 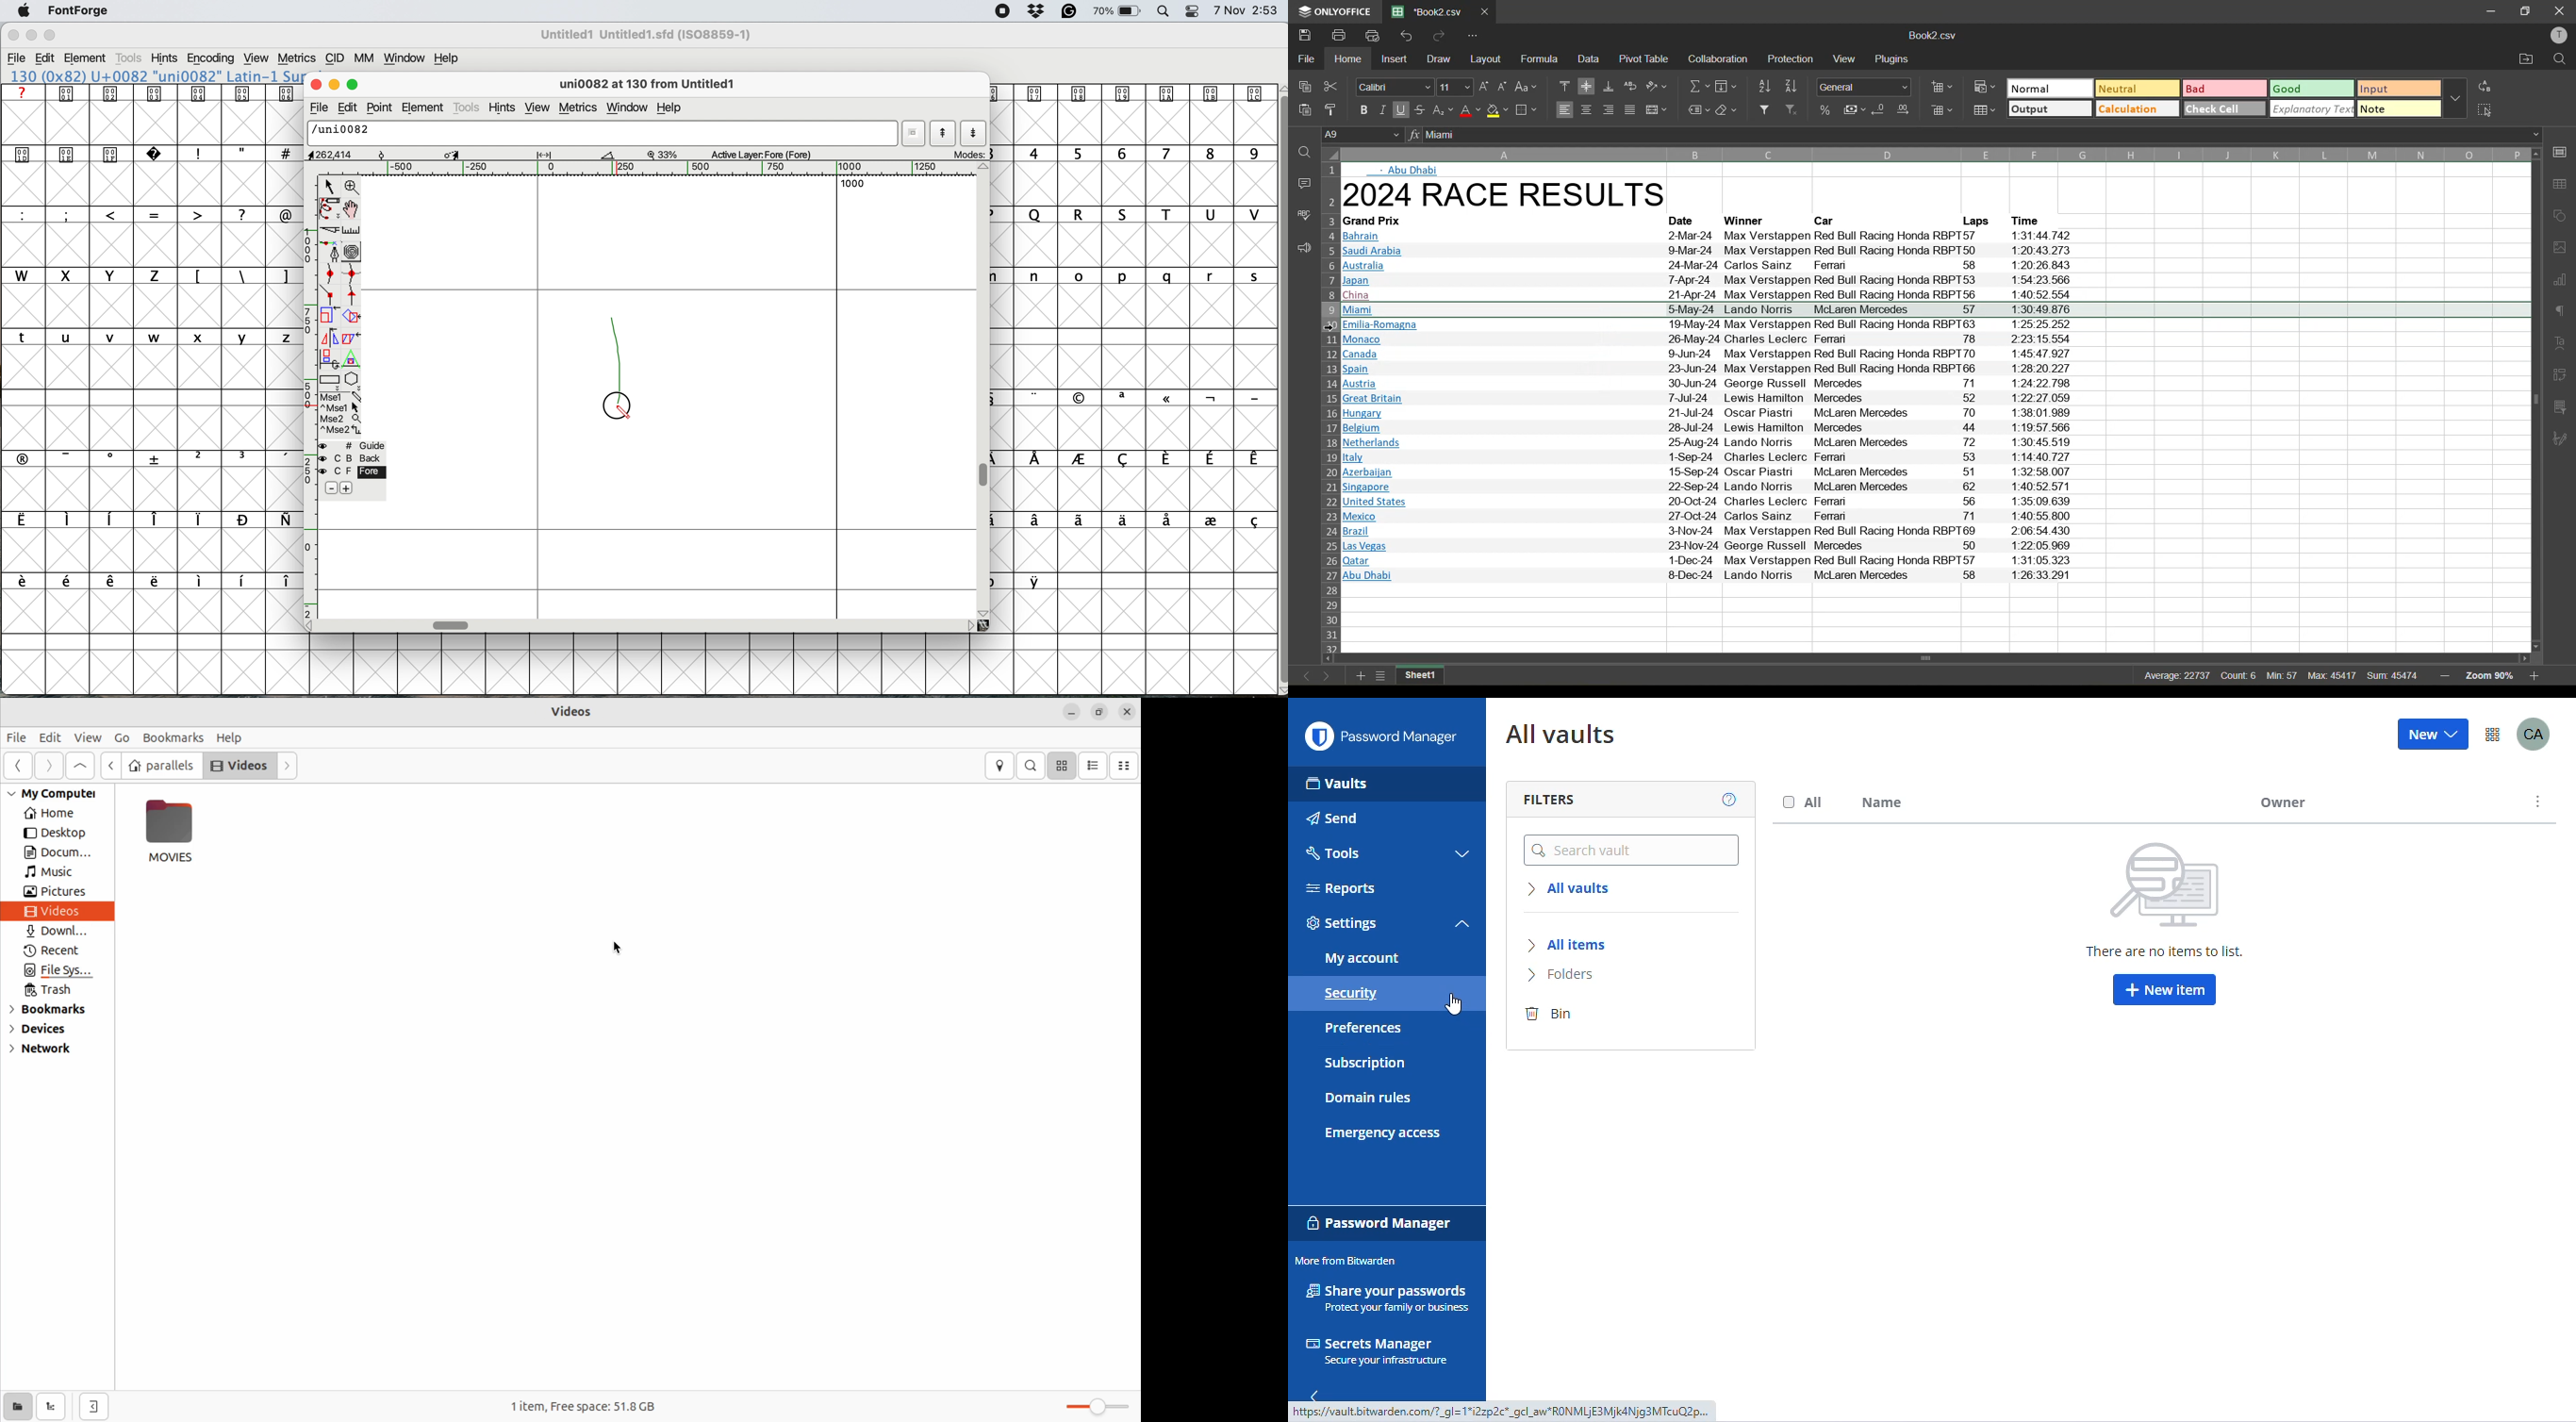 I want to click on summation, so click(x=1696, y=86).